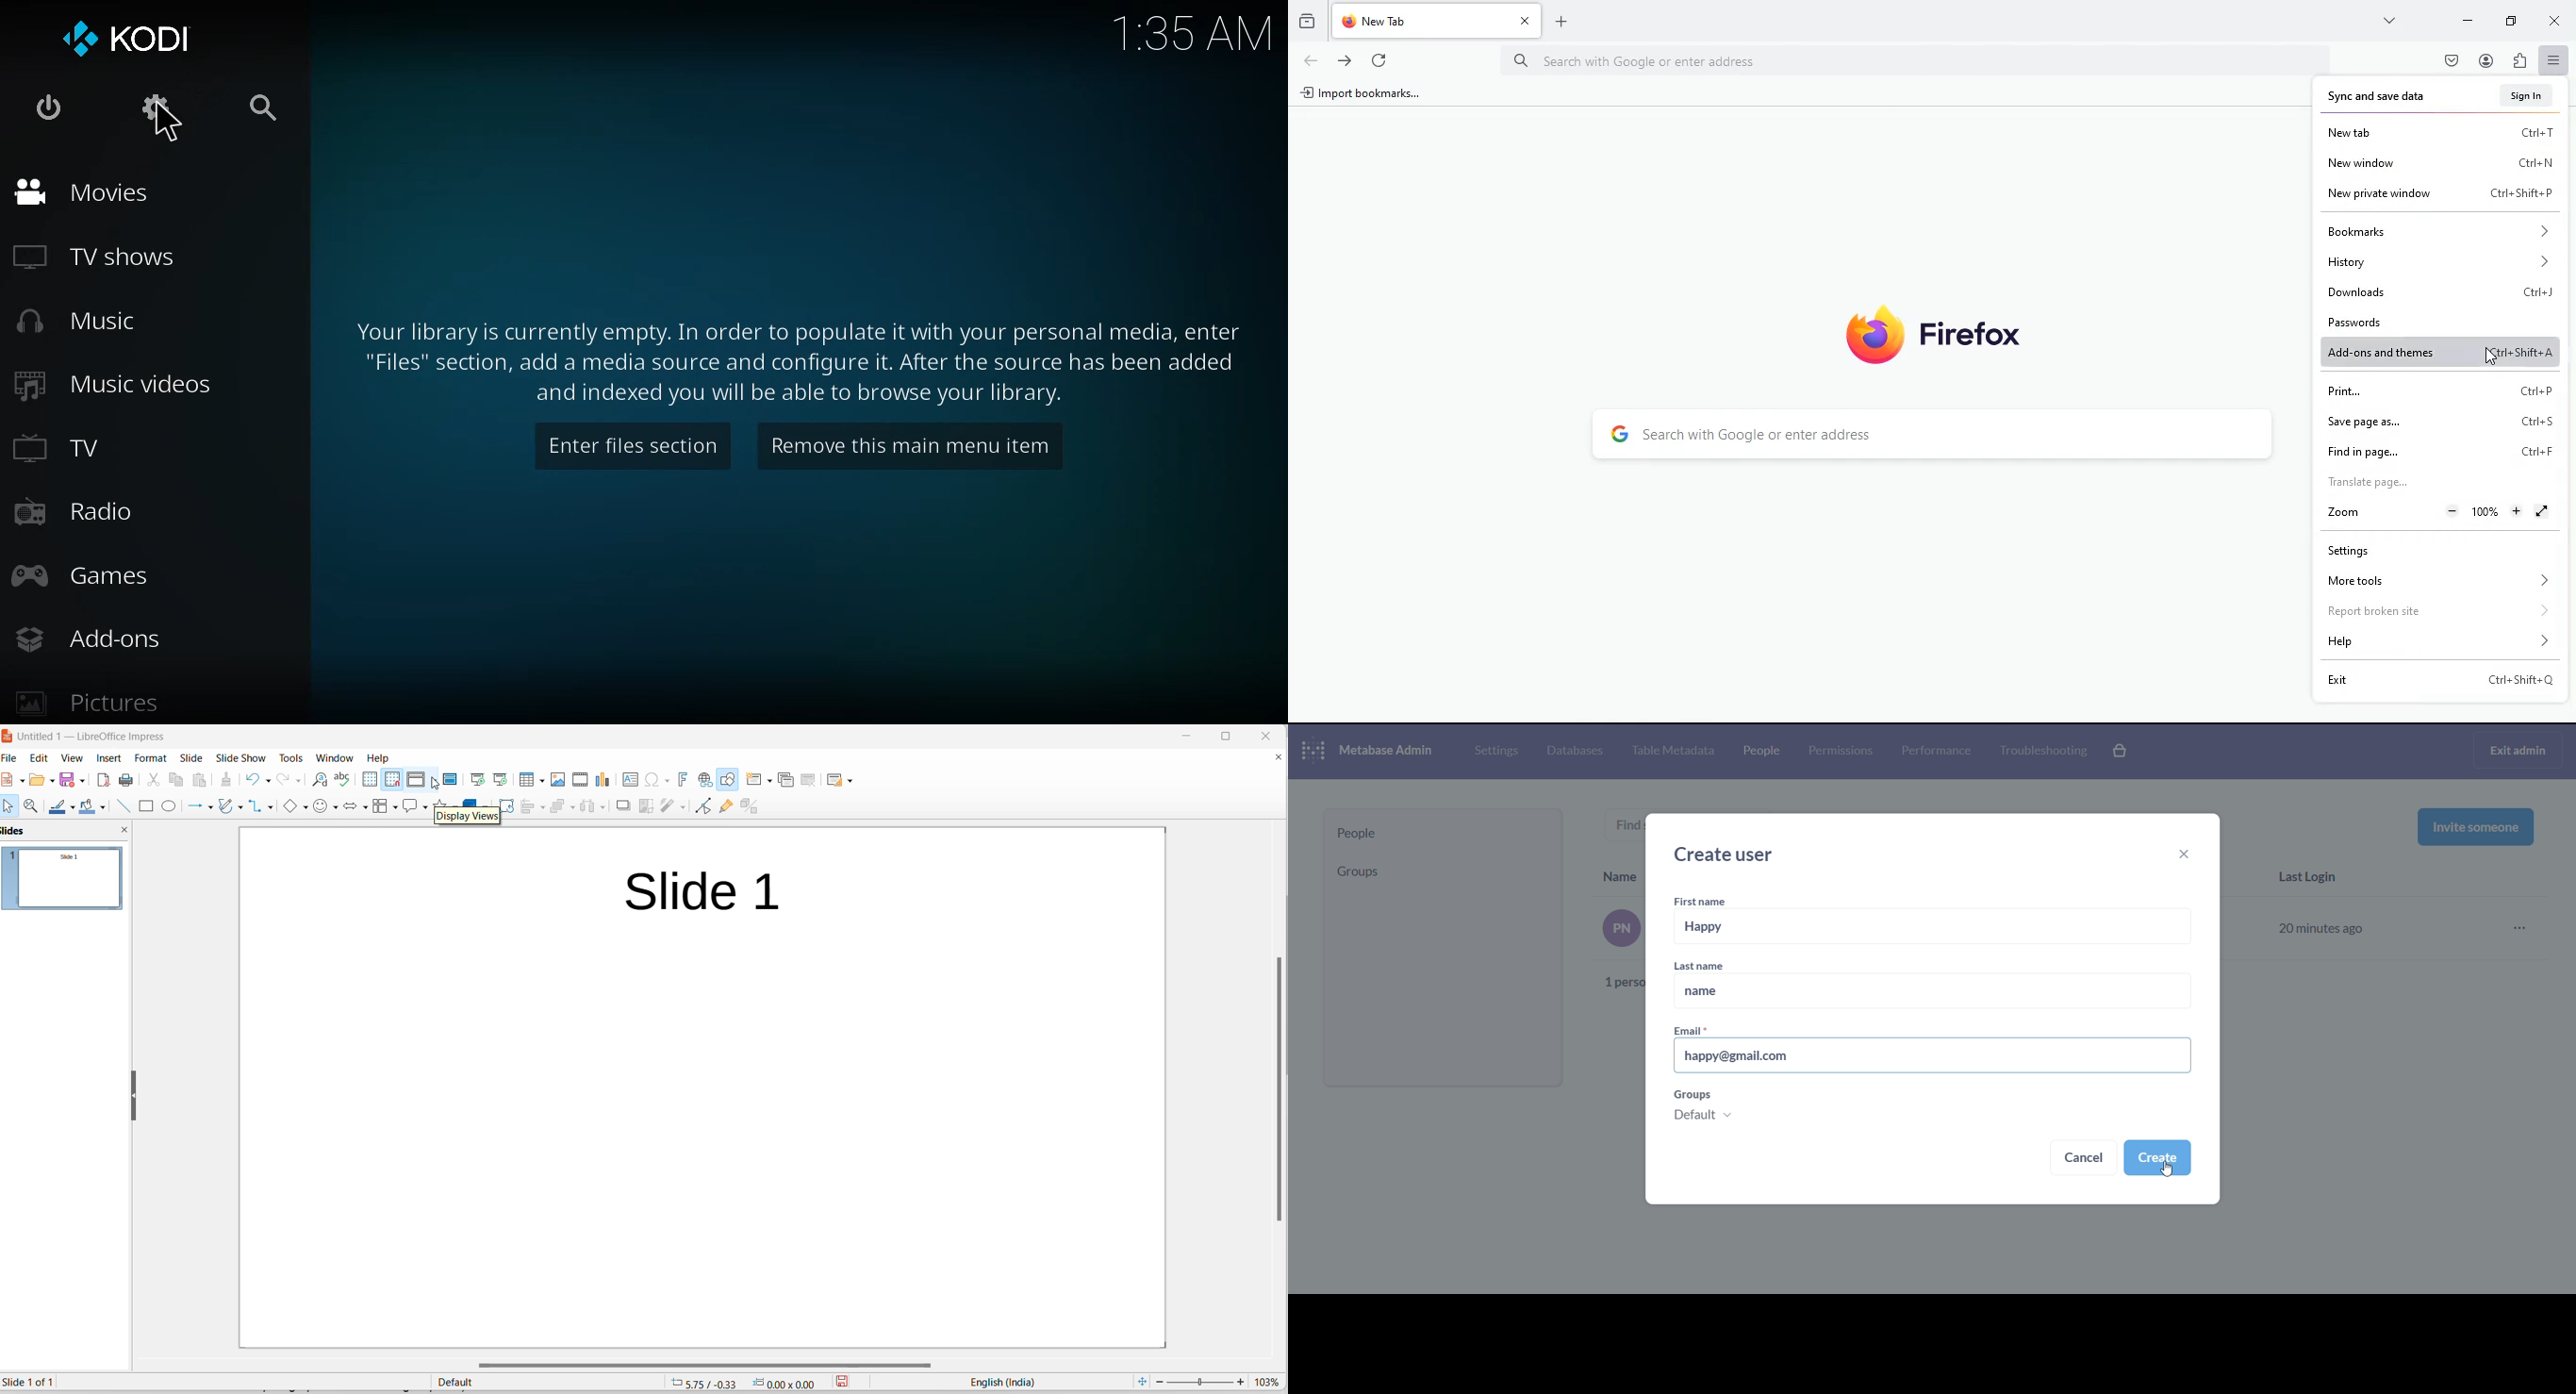  Describe the element at coordinates (1695, 1031) in the screenshot. I see `email` at that location.